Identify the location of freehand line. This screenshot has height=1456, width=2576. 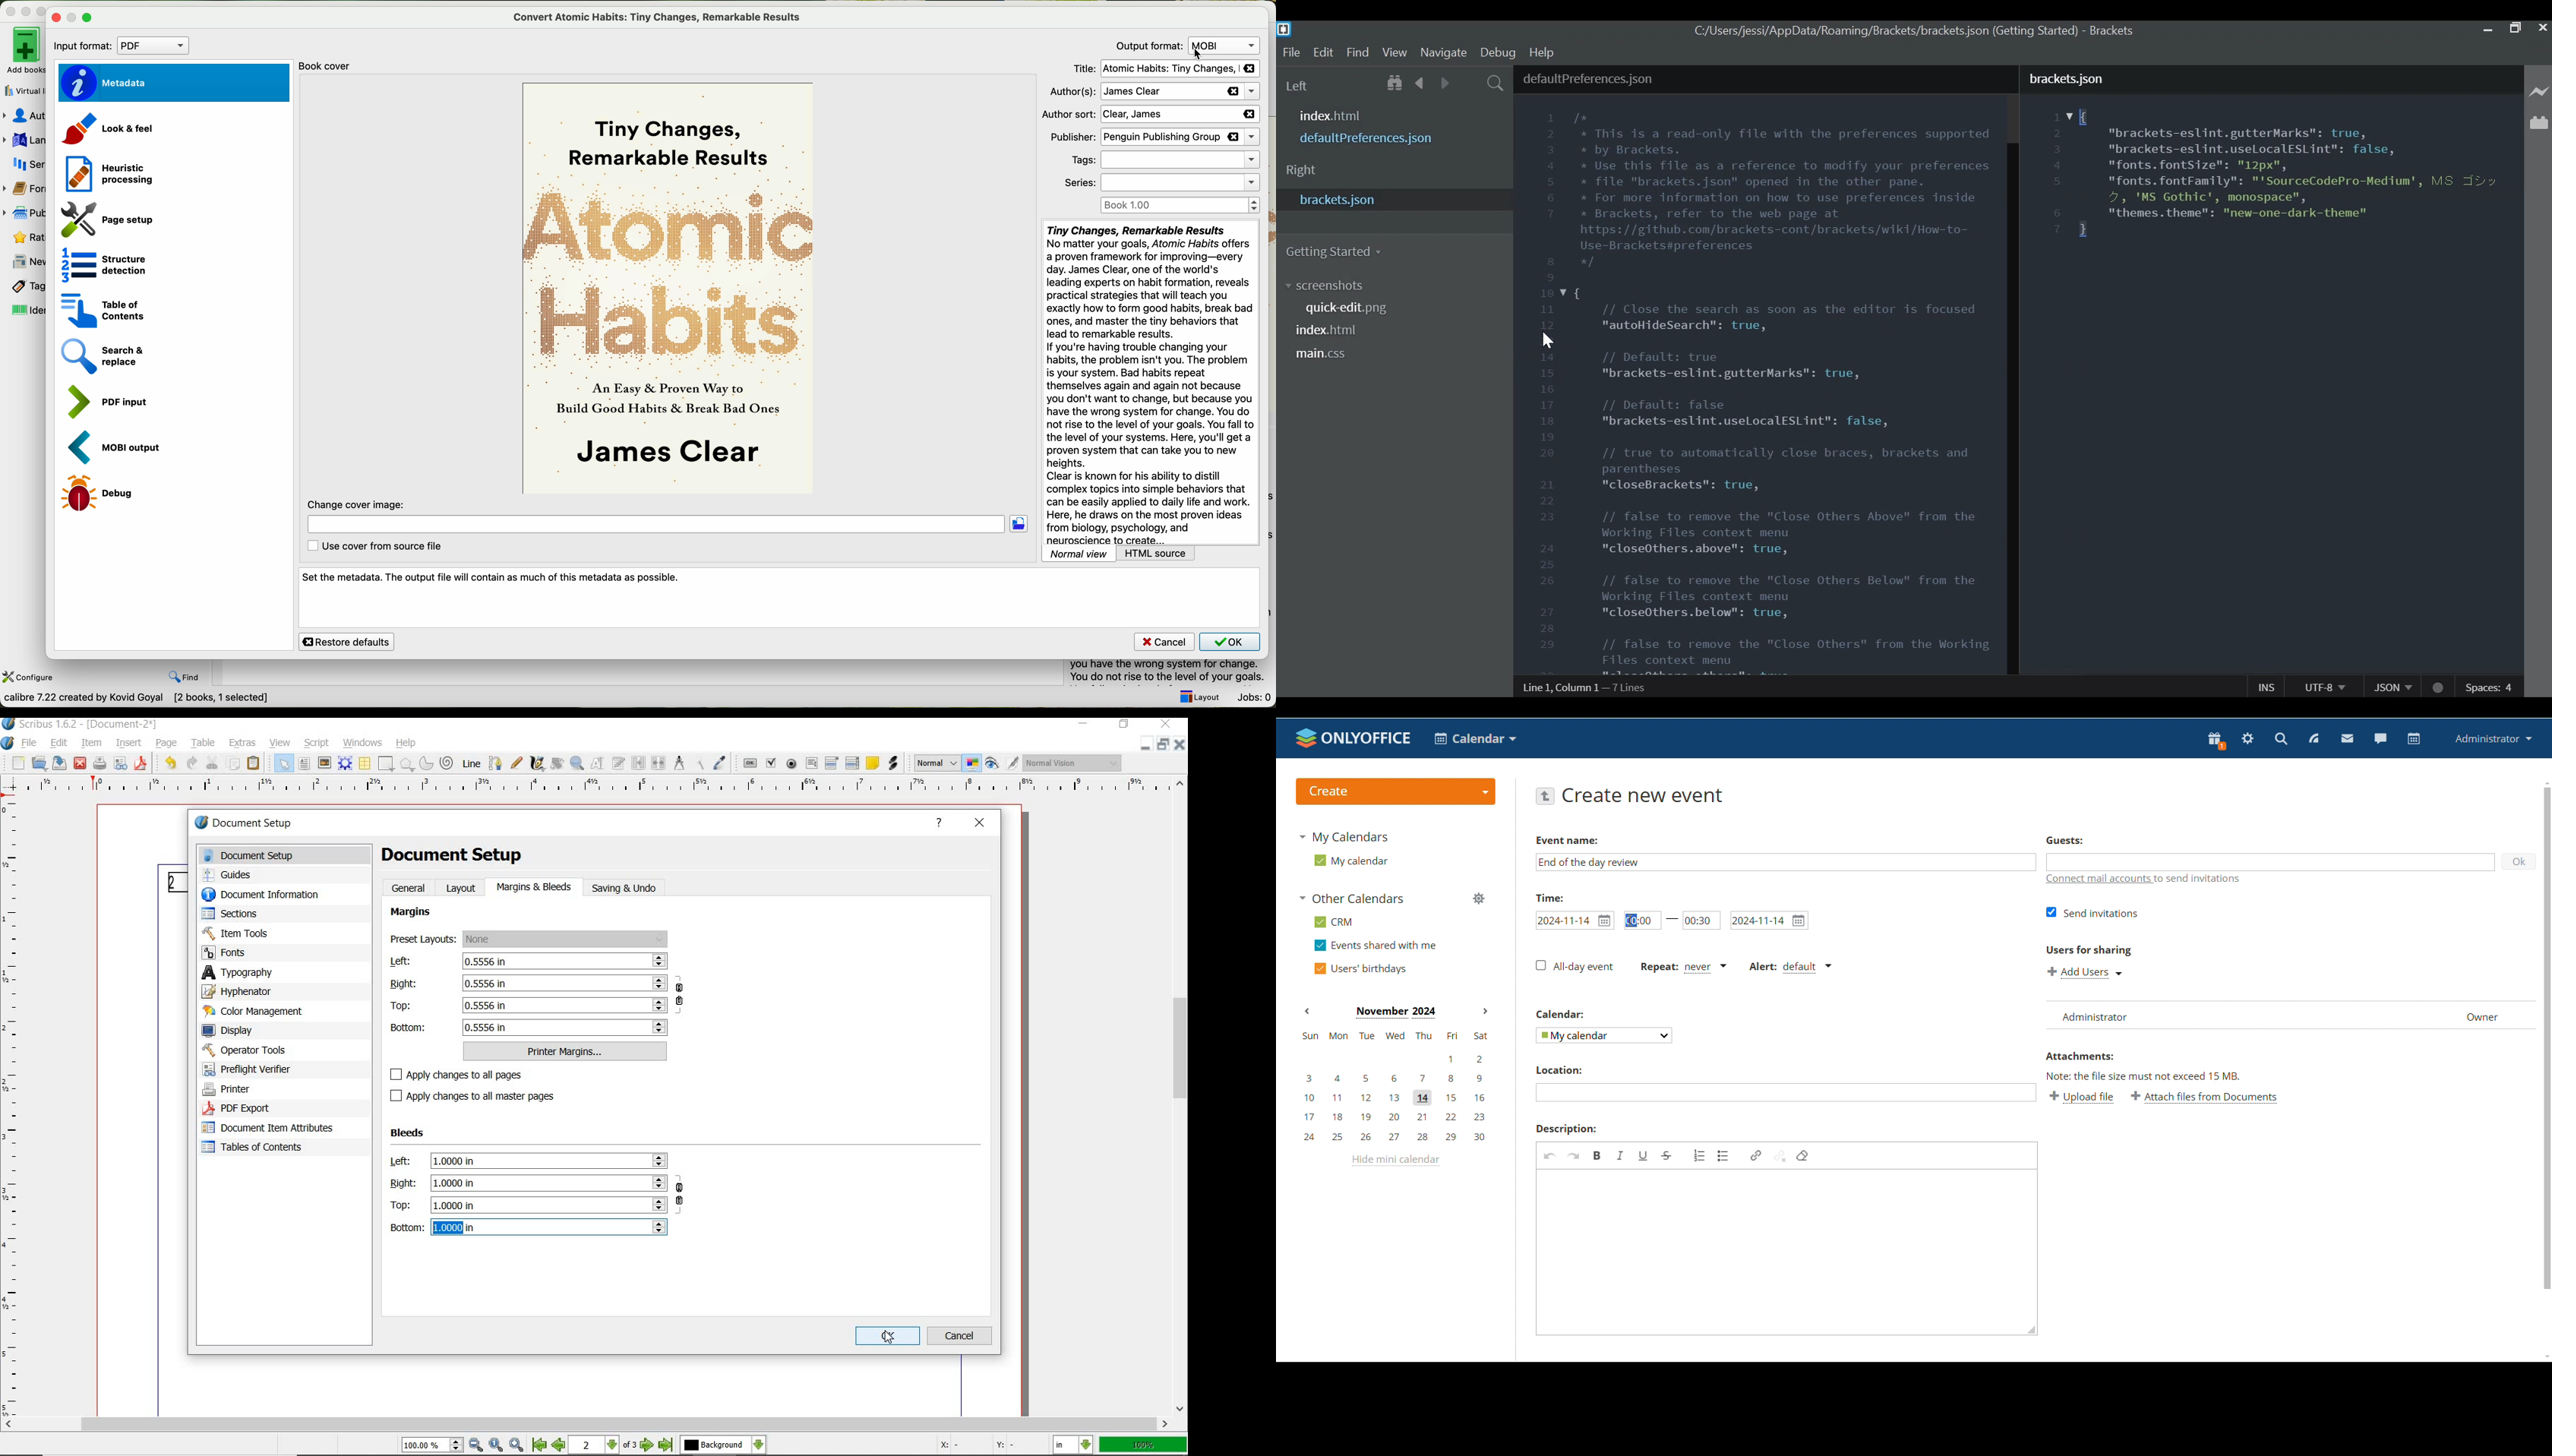
(517, 764).